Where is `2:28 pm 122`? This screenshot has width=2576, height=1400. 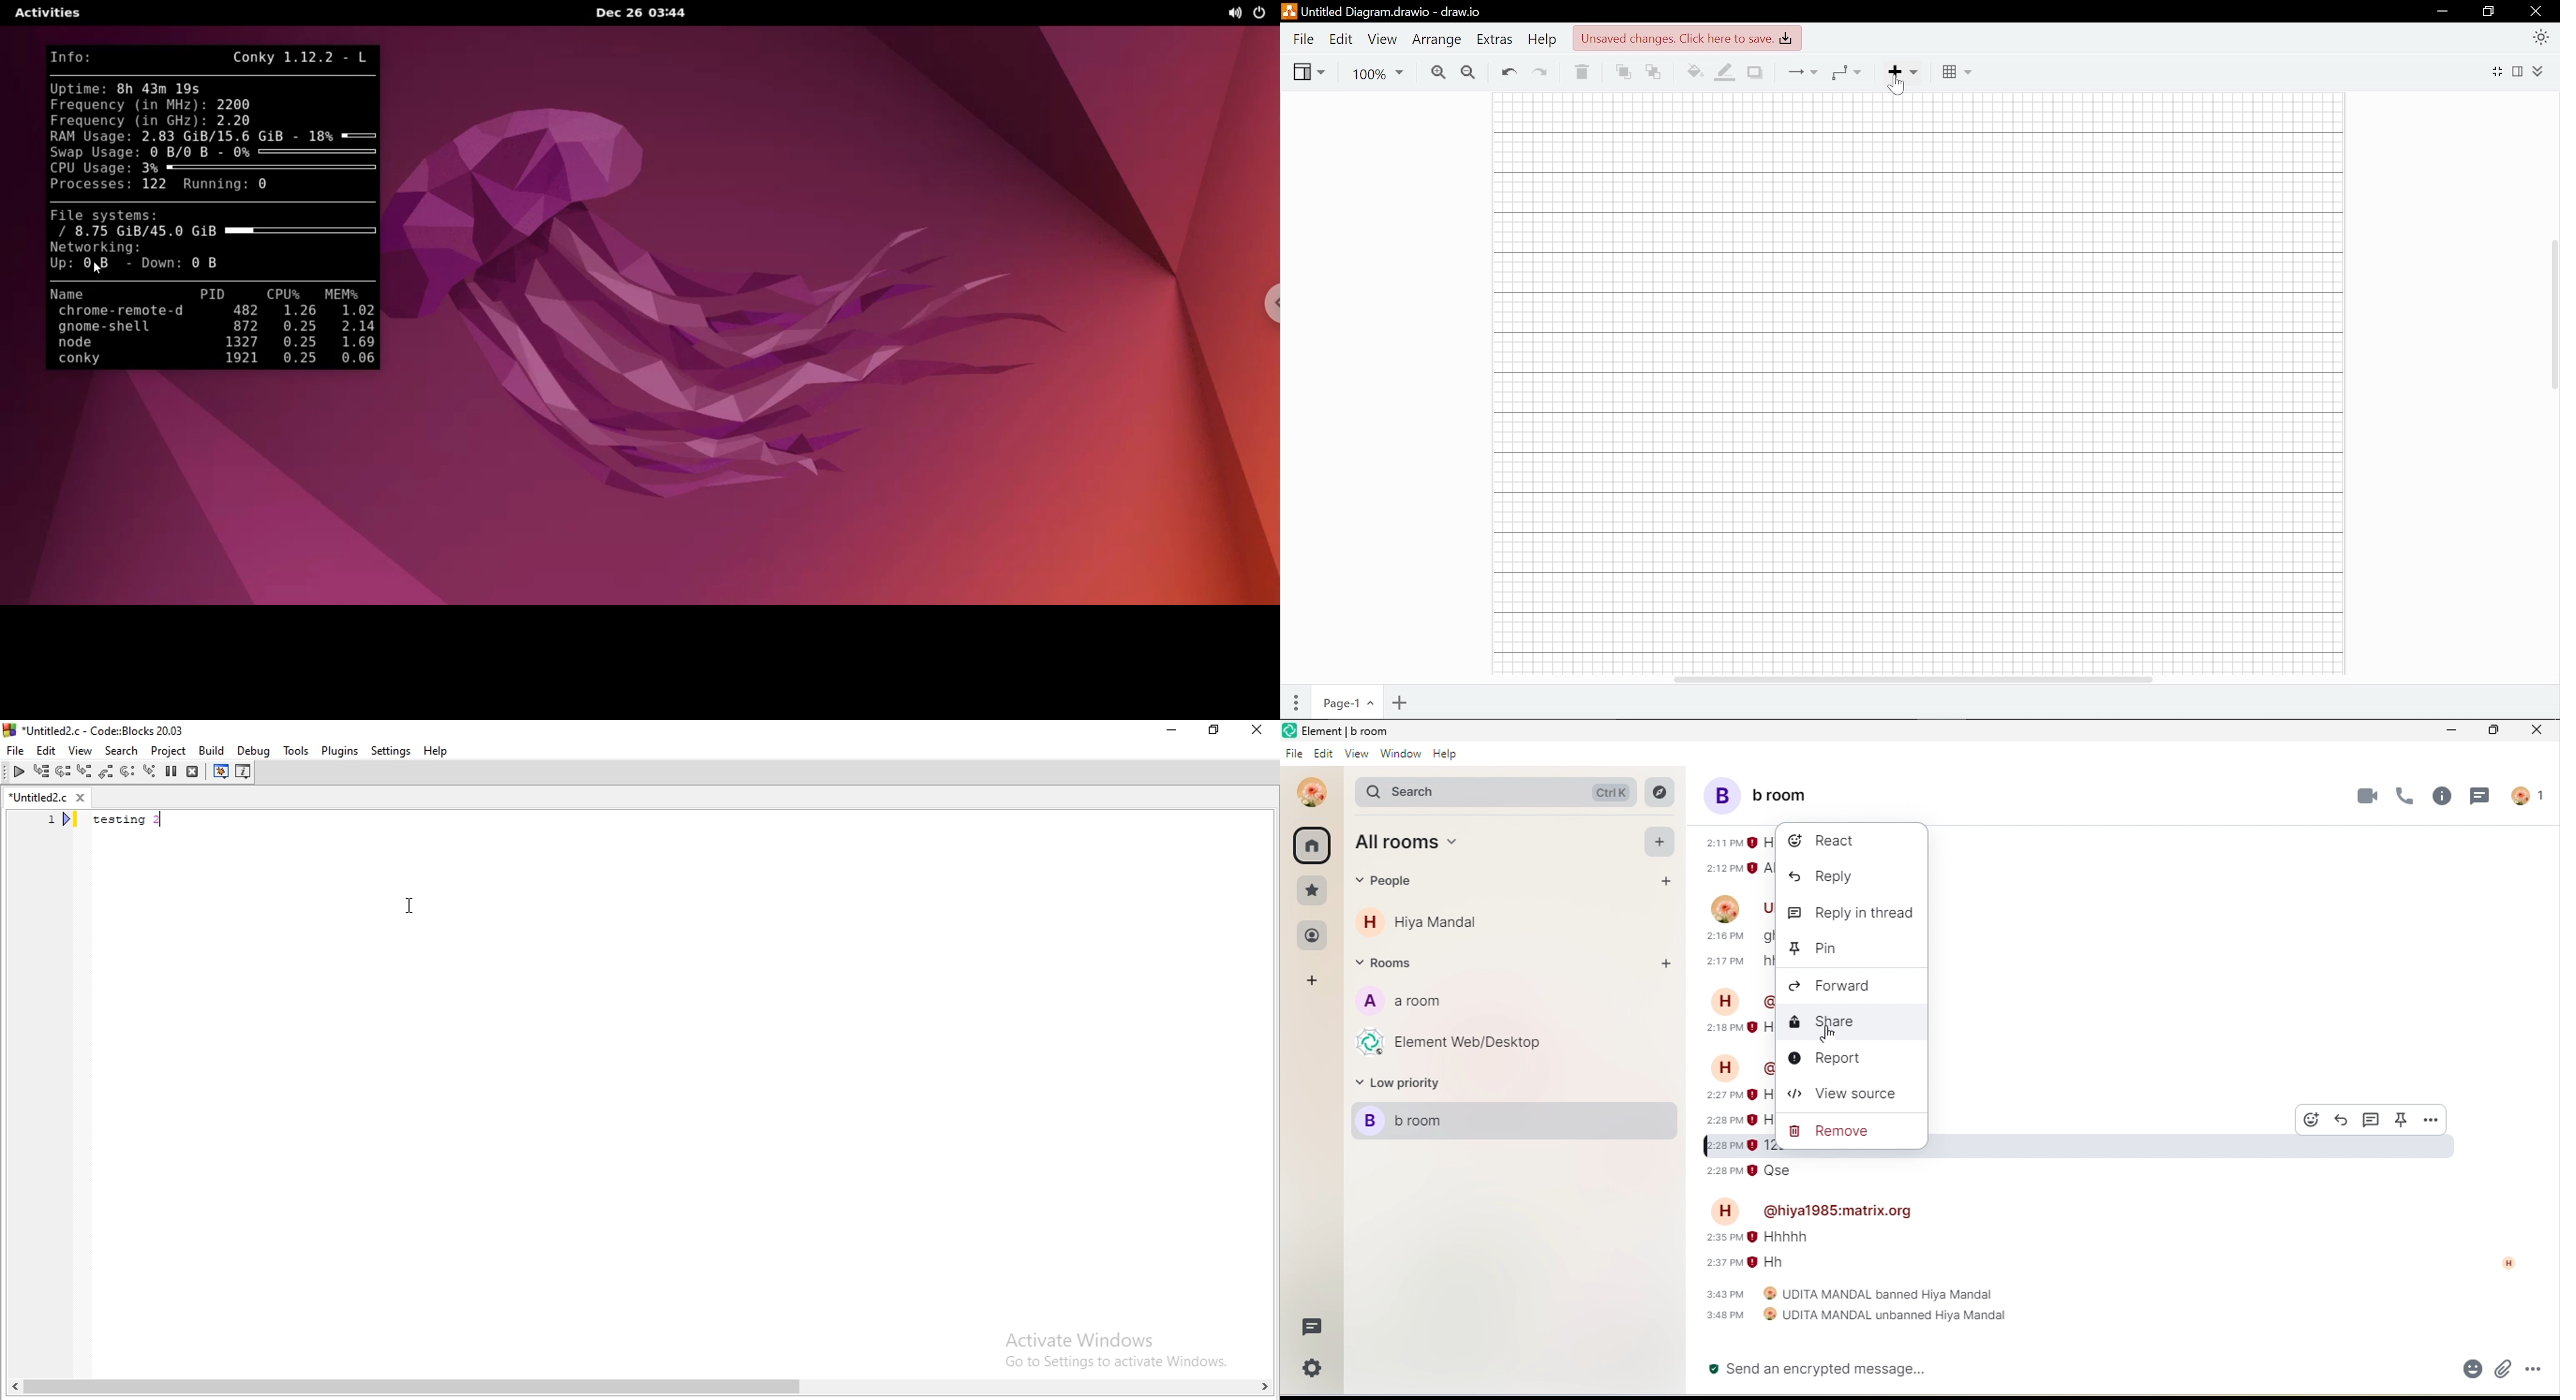
2:28 pm 122 is located at coordinates (1737, 1145).